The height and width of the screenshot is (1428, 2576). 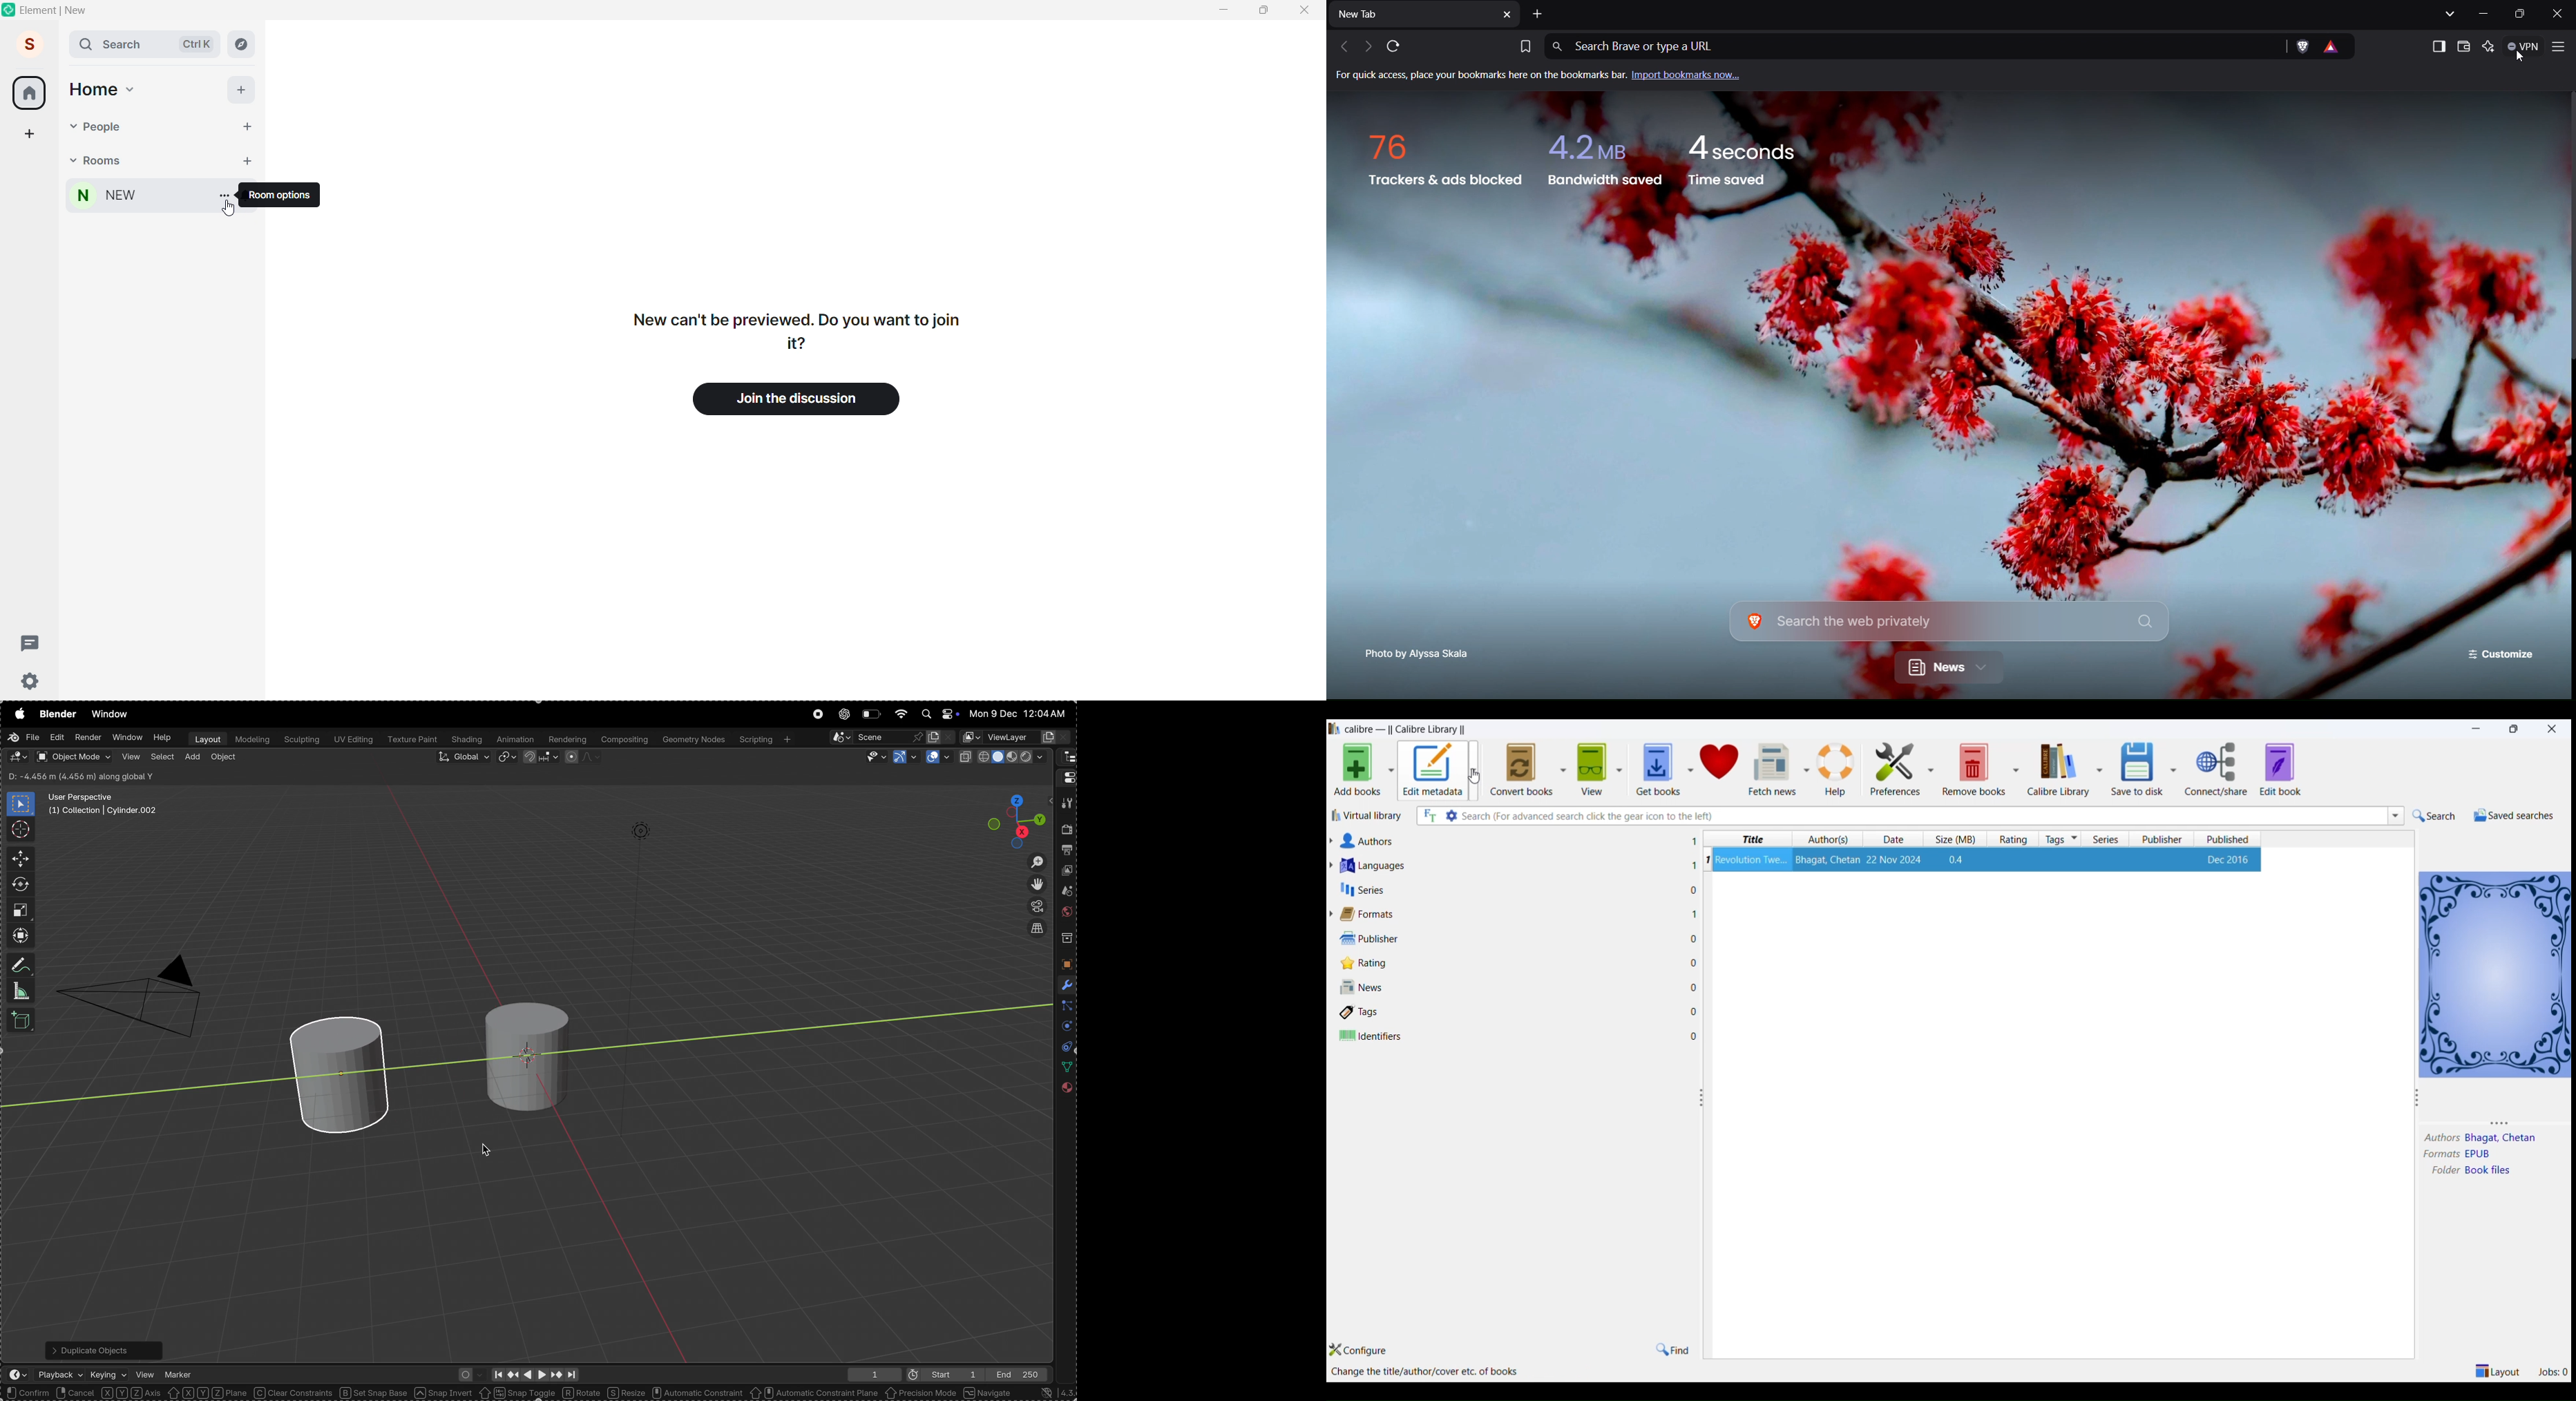 What do you see at coordinates (22, 966) in the screenshot?
I see `annotate measure` at bounding box center [22, 966].